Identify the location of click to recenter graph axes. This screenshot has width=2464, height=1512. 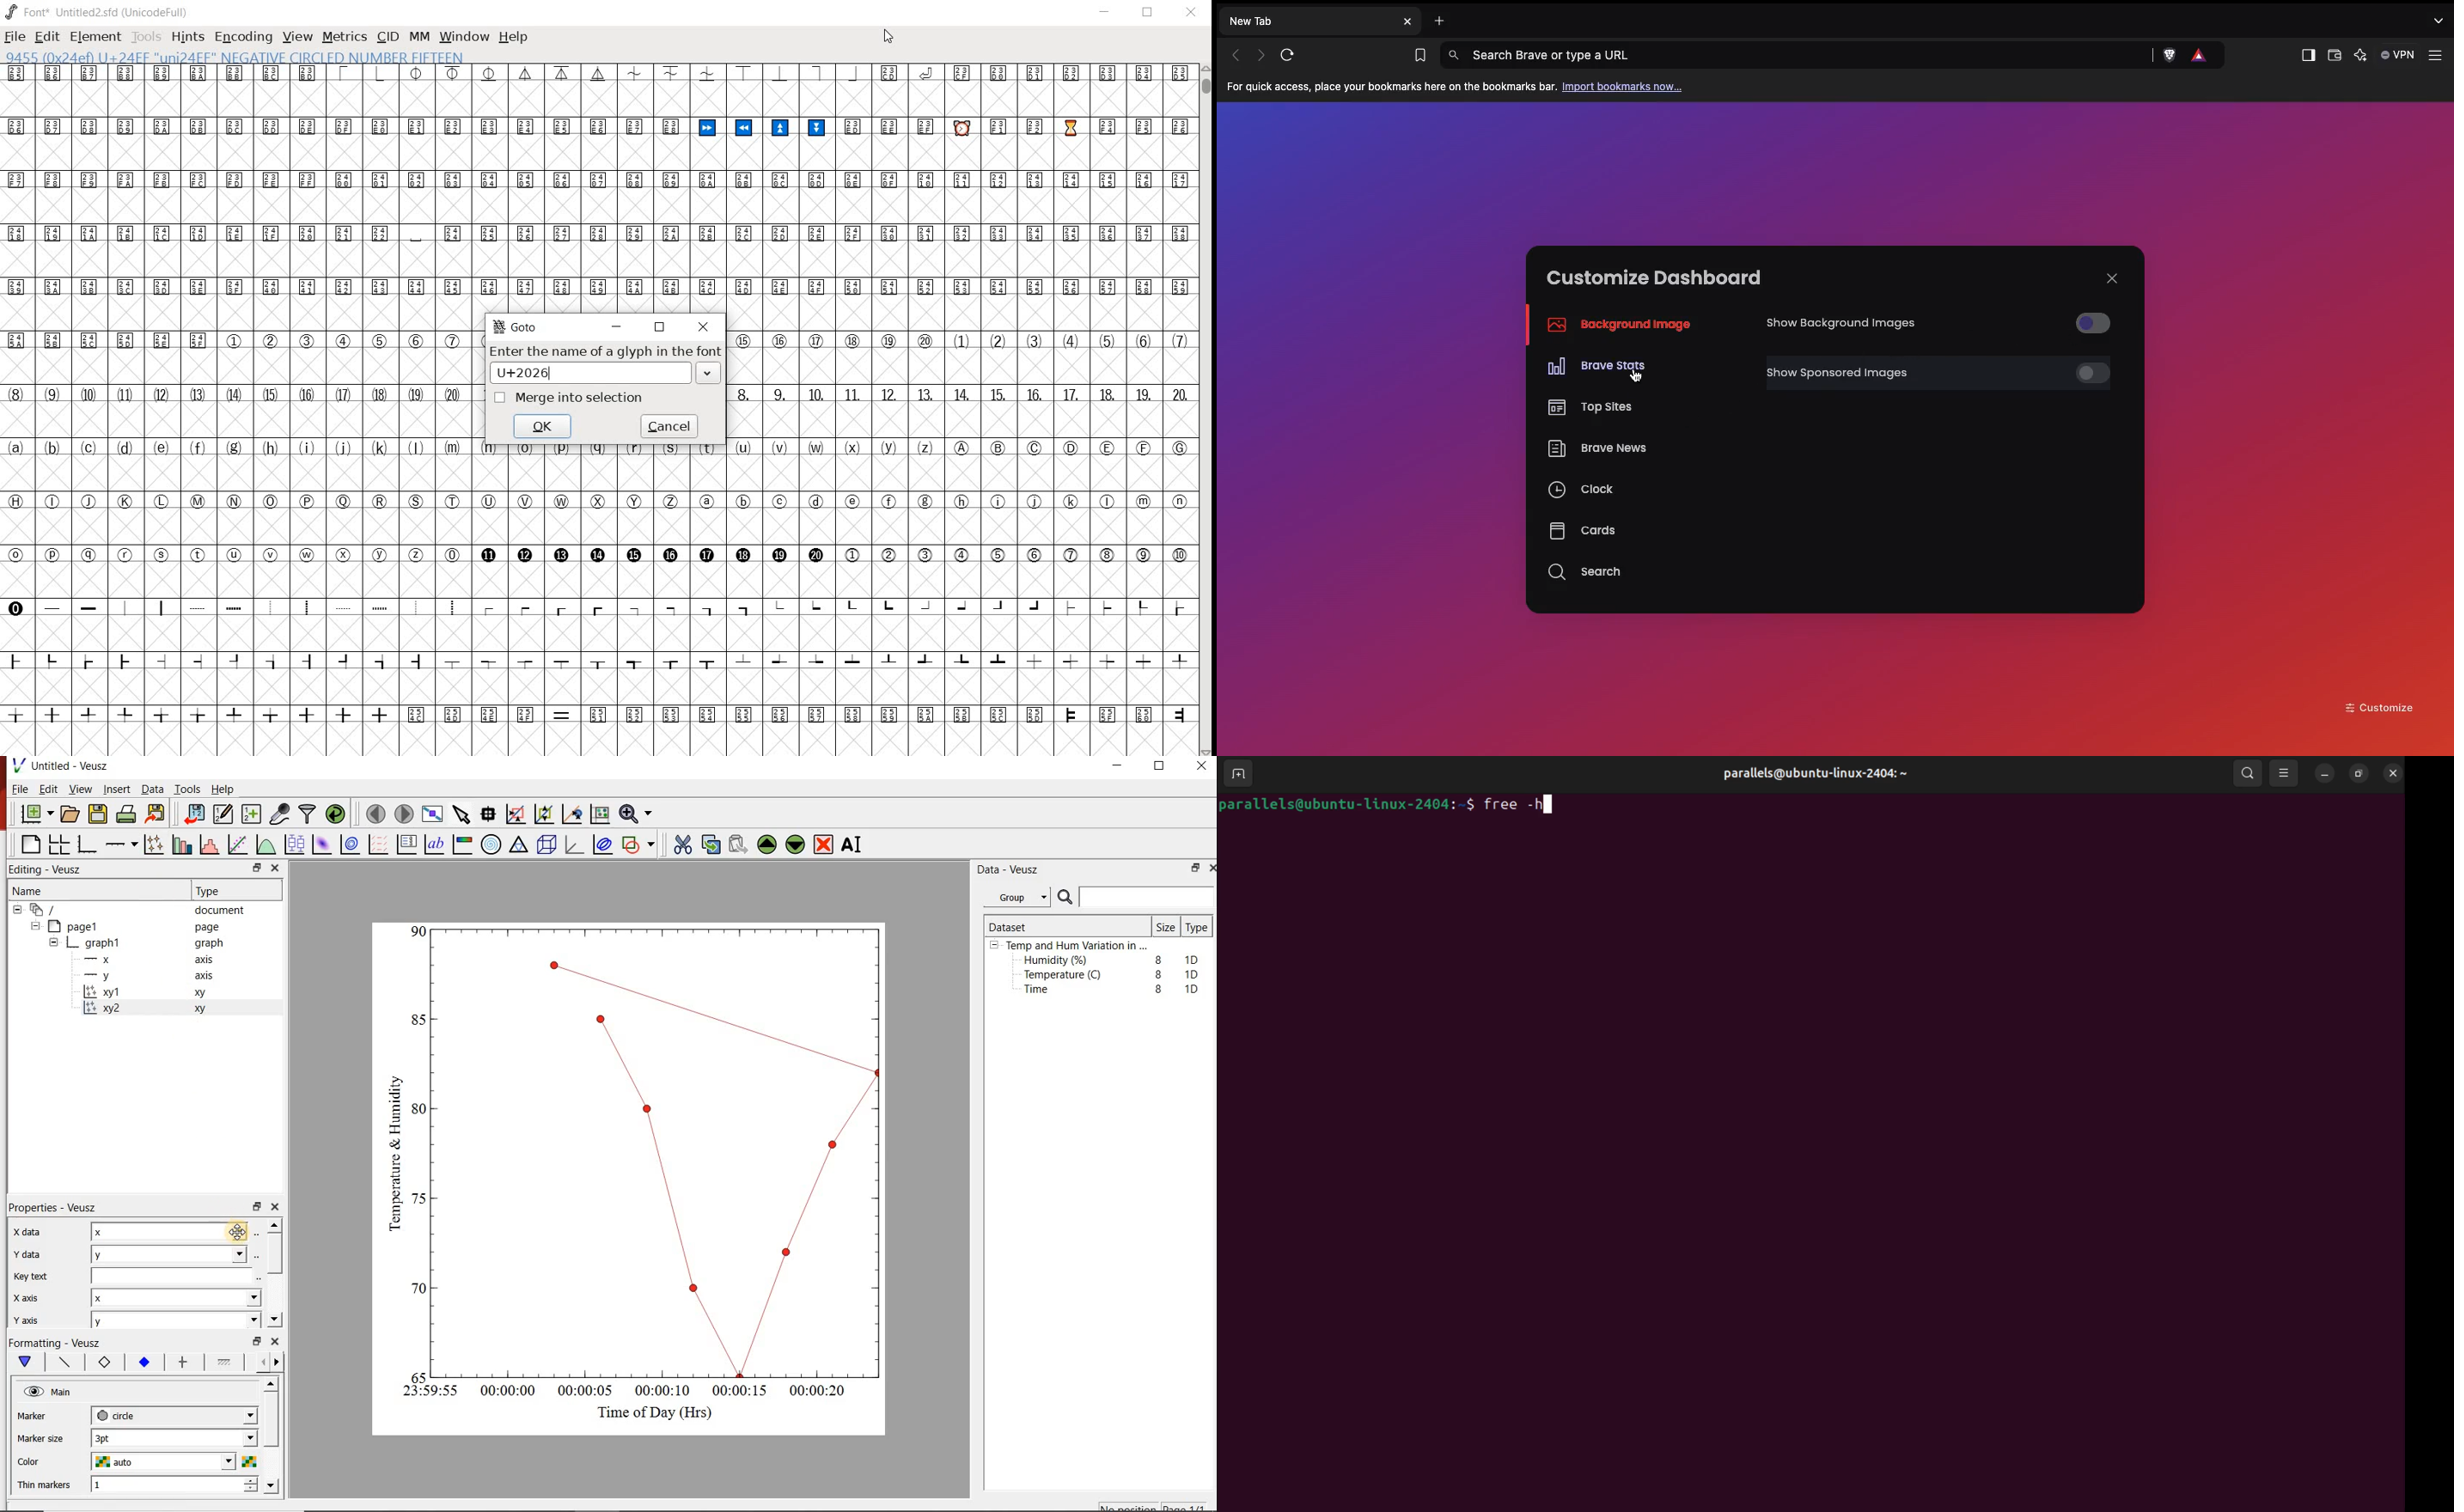
(572, 814).